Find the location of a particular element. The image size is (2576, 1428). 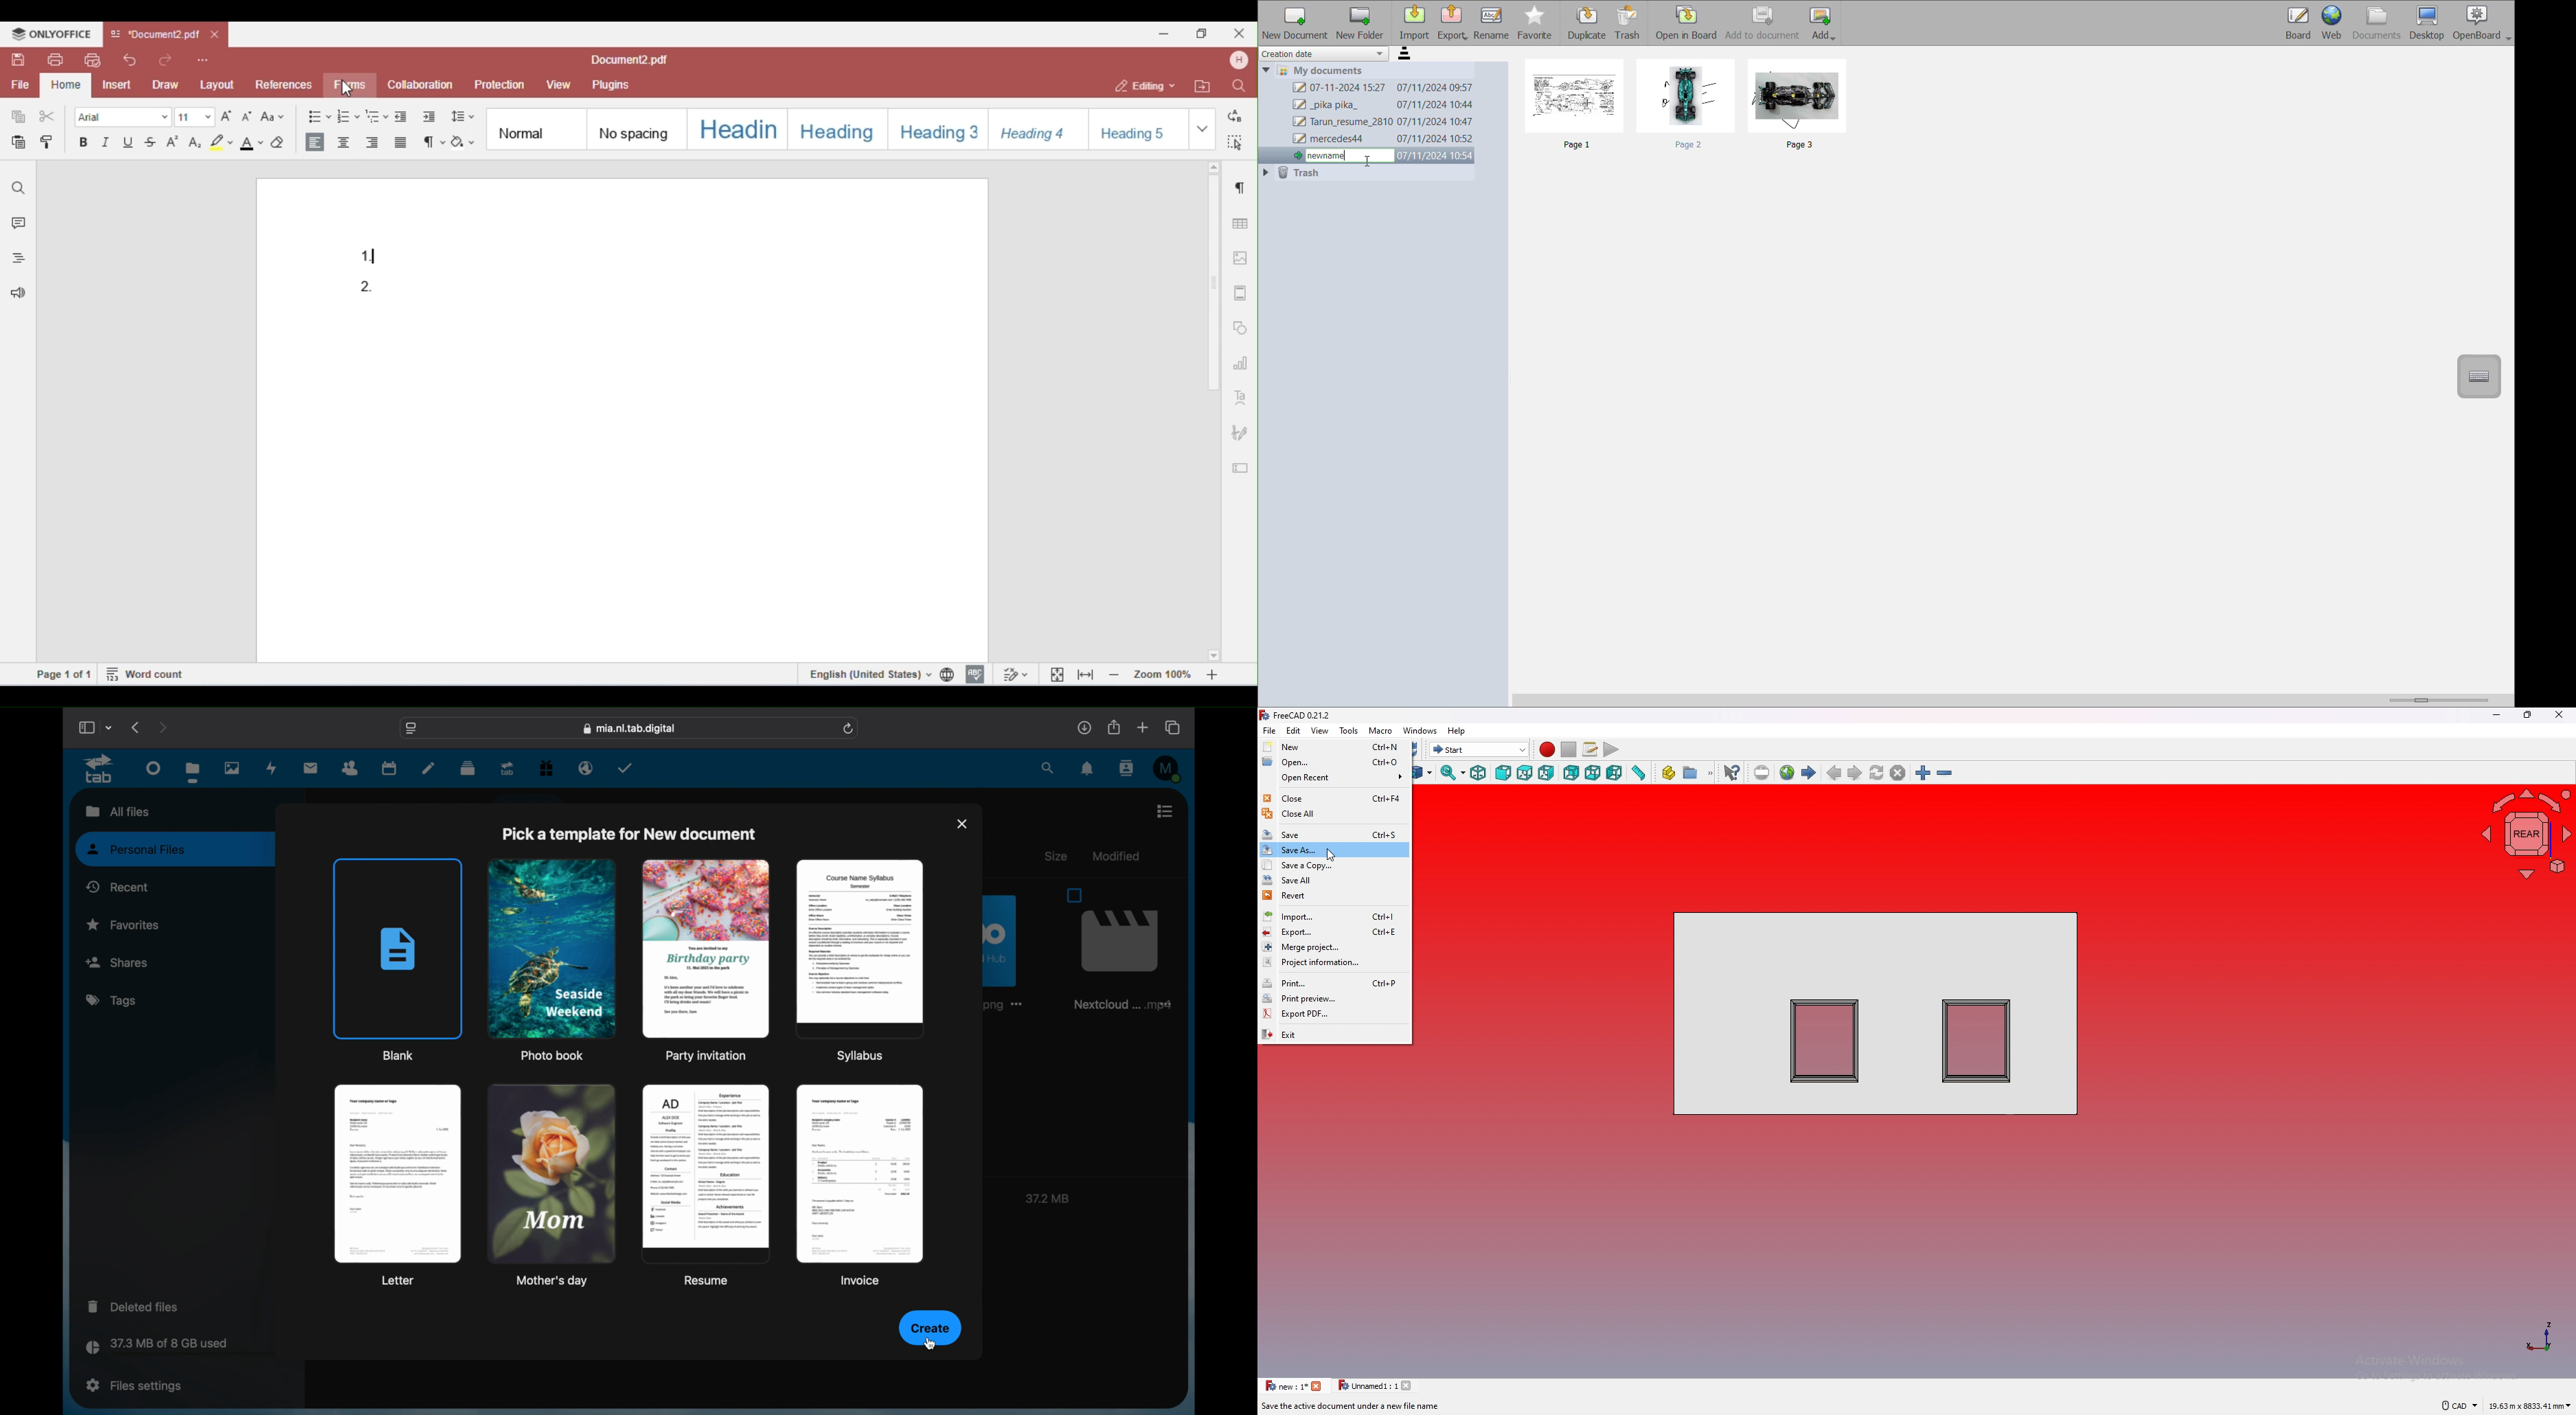

Tarun_resume_2810 07/11/2024 10:47 is located at coordinates (1384, 123).